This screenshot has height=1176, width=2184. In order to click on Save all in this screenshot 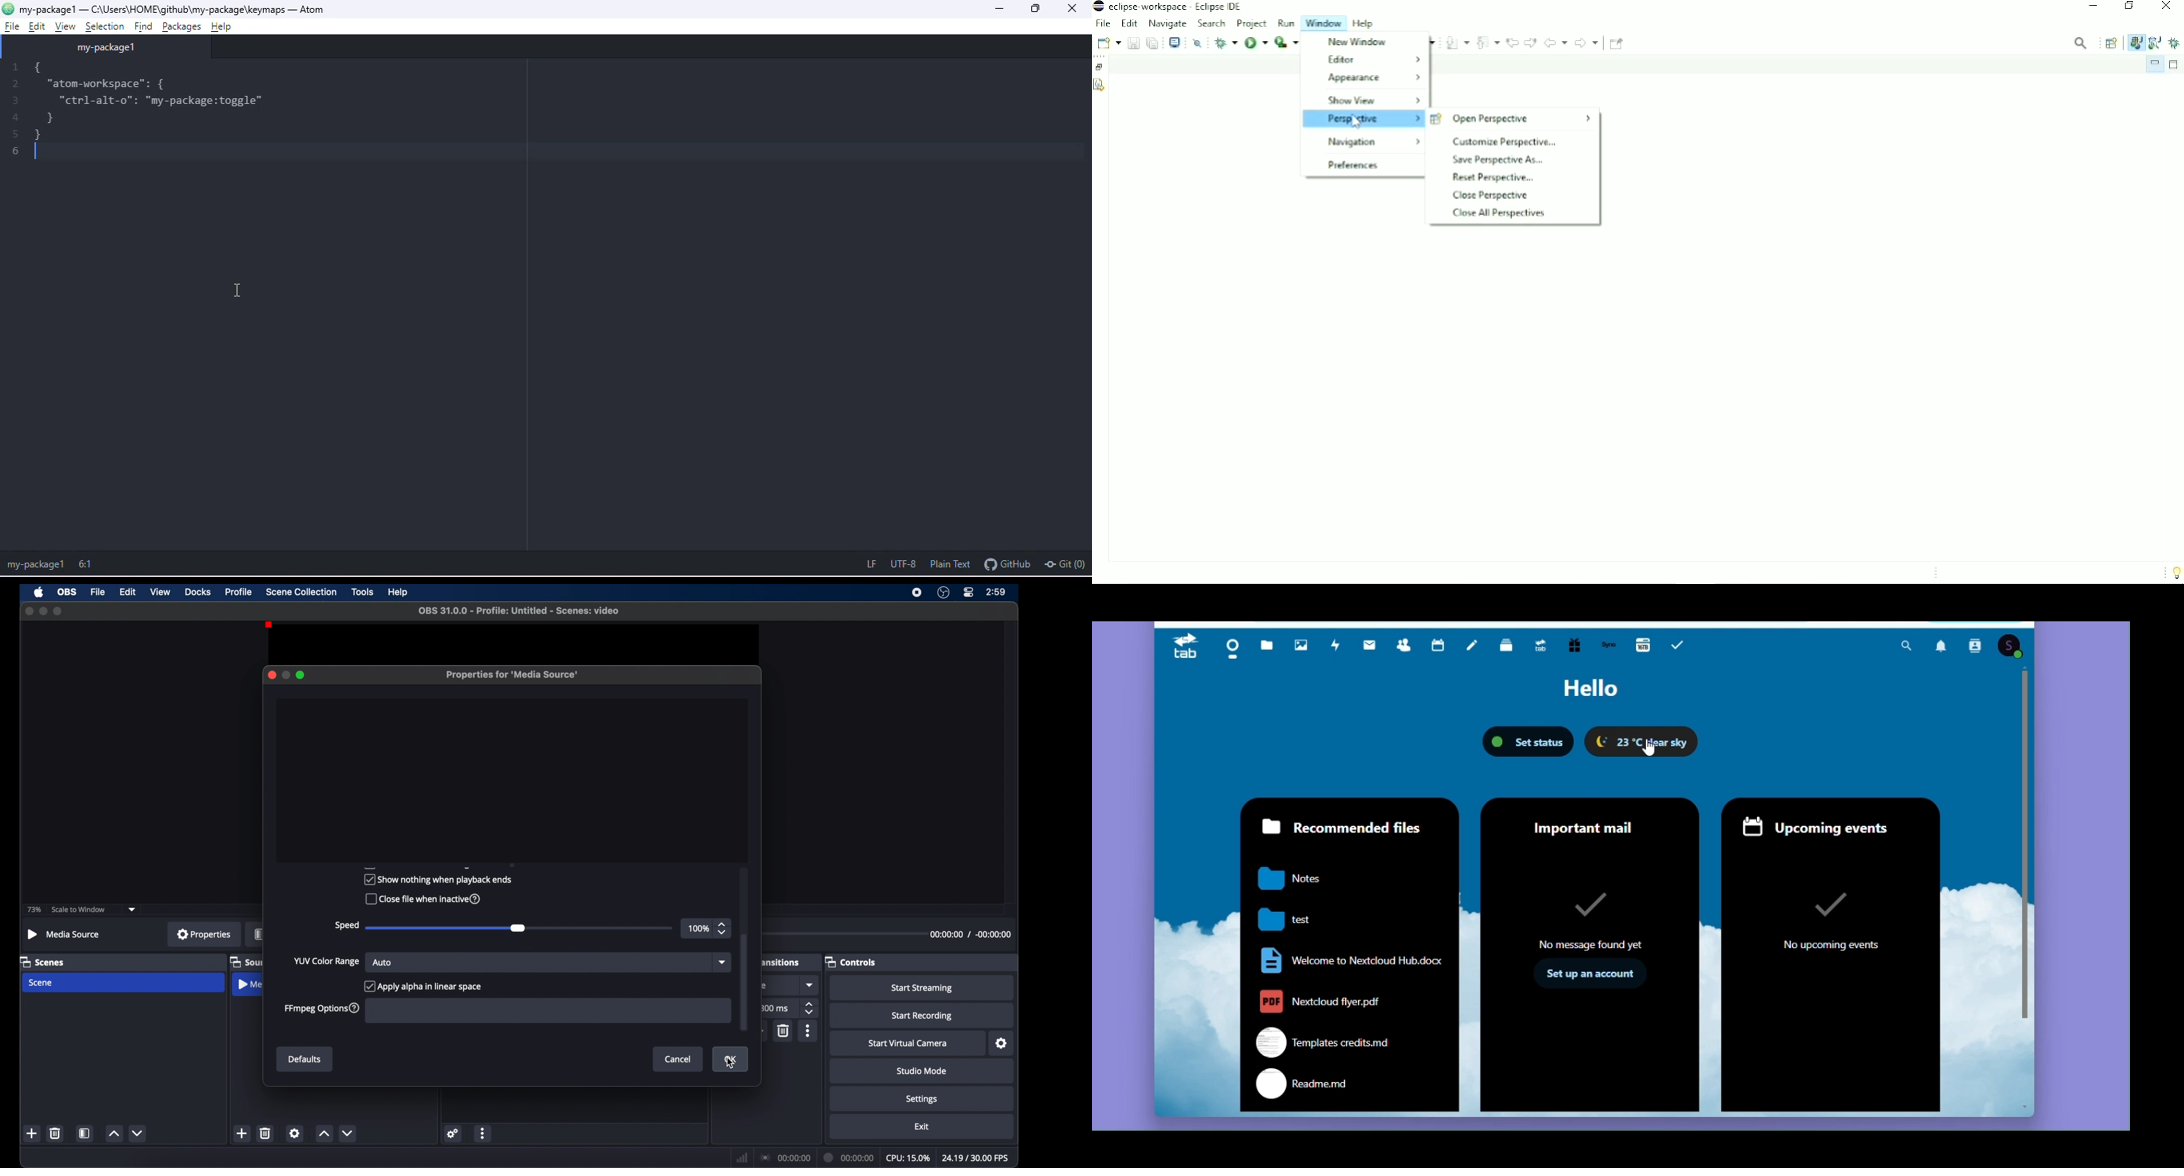, I will do `click(1152, 42)`.